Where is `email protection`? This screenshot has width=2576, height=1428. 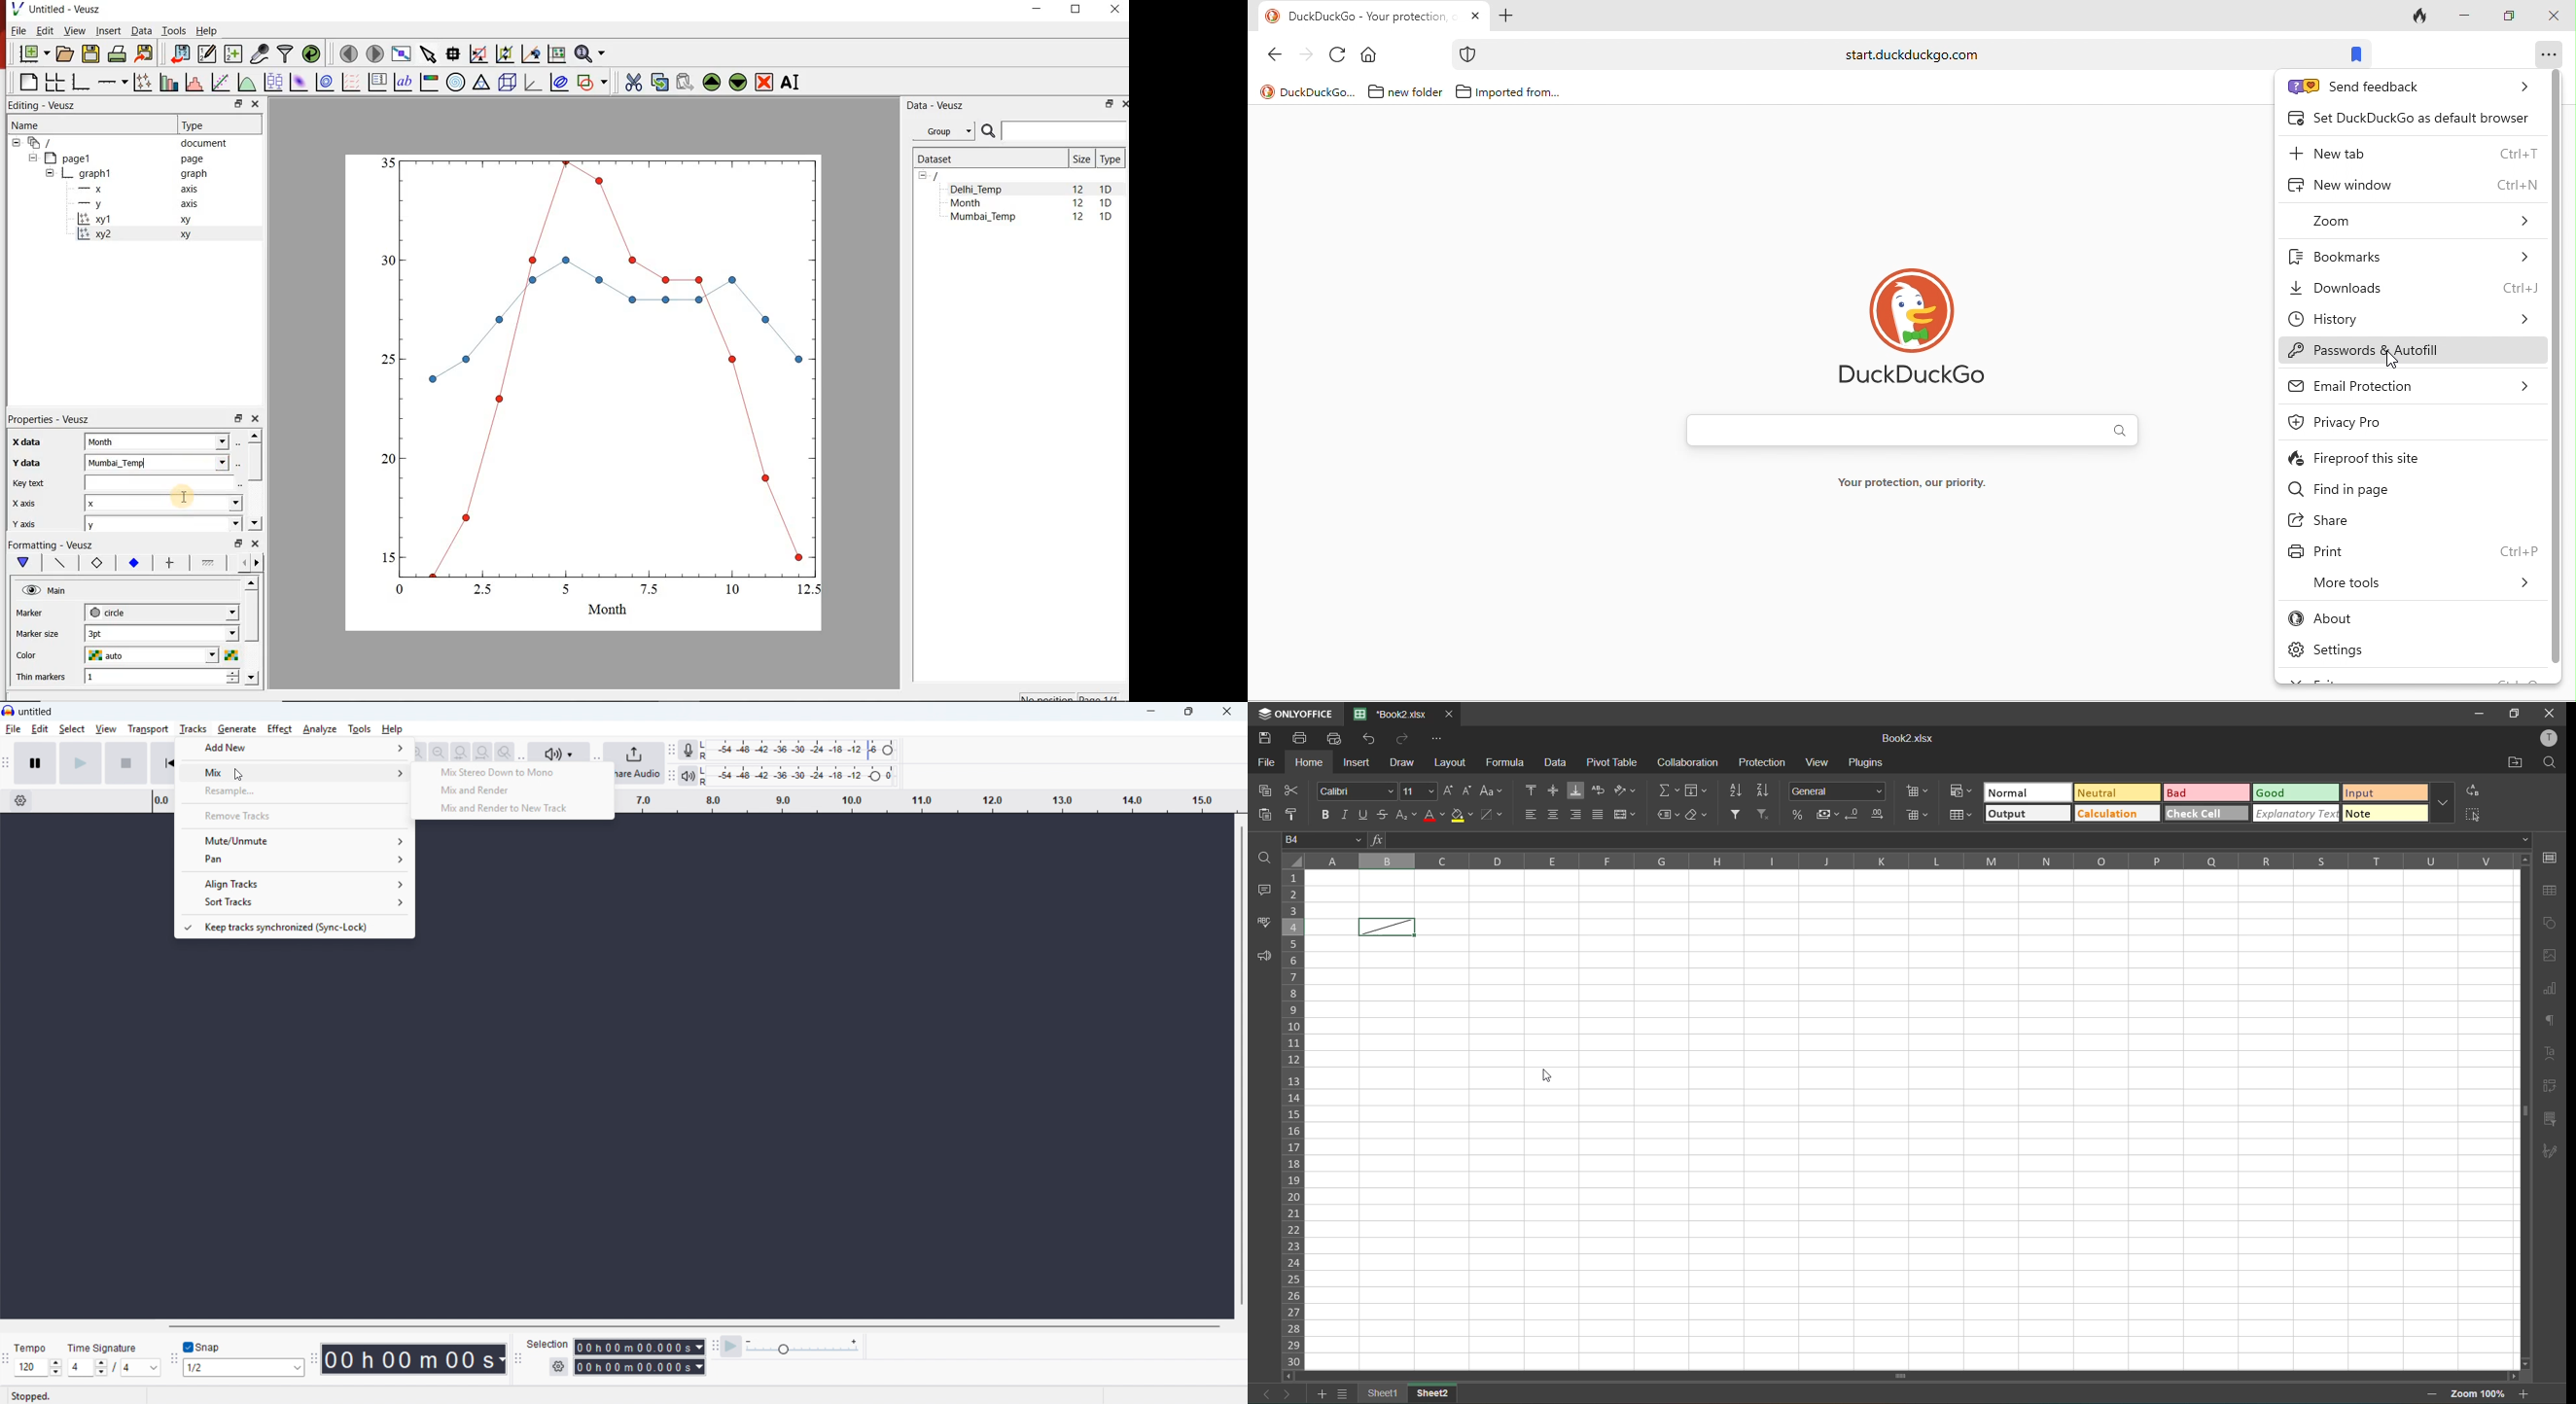 email protection is located at coordinates (2413, 384).